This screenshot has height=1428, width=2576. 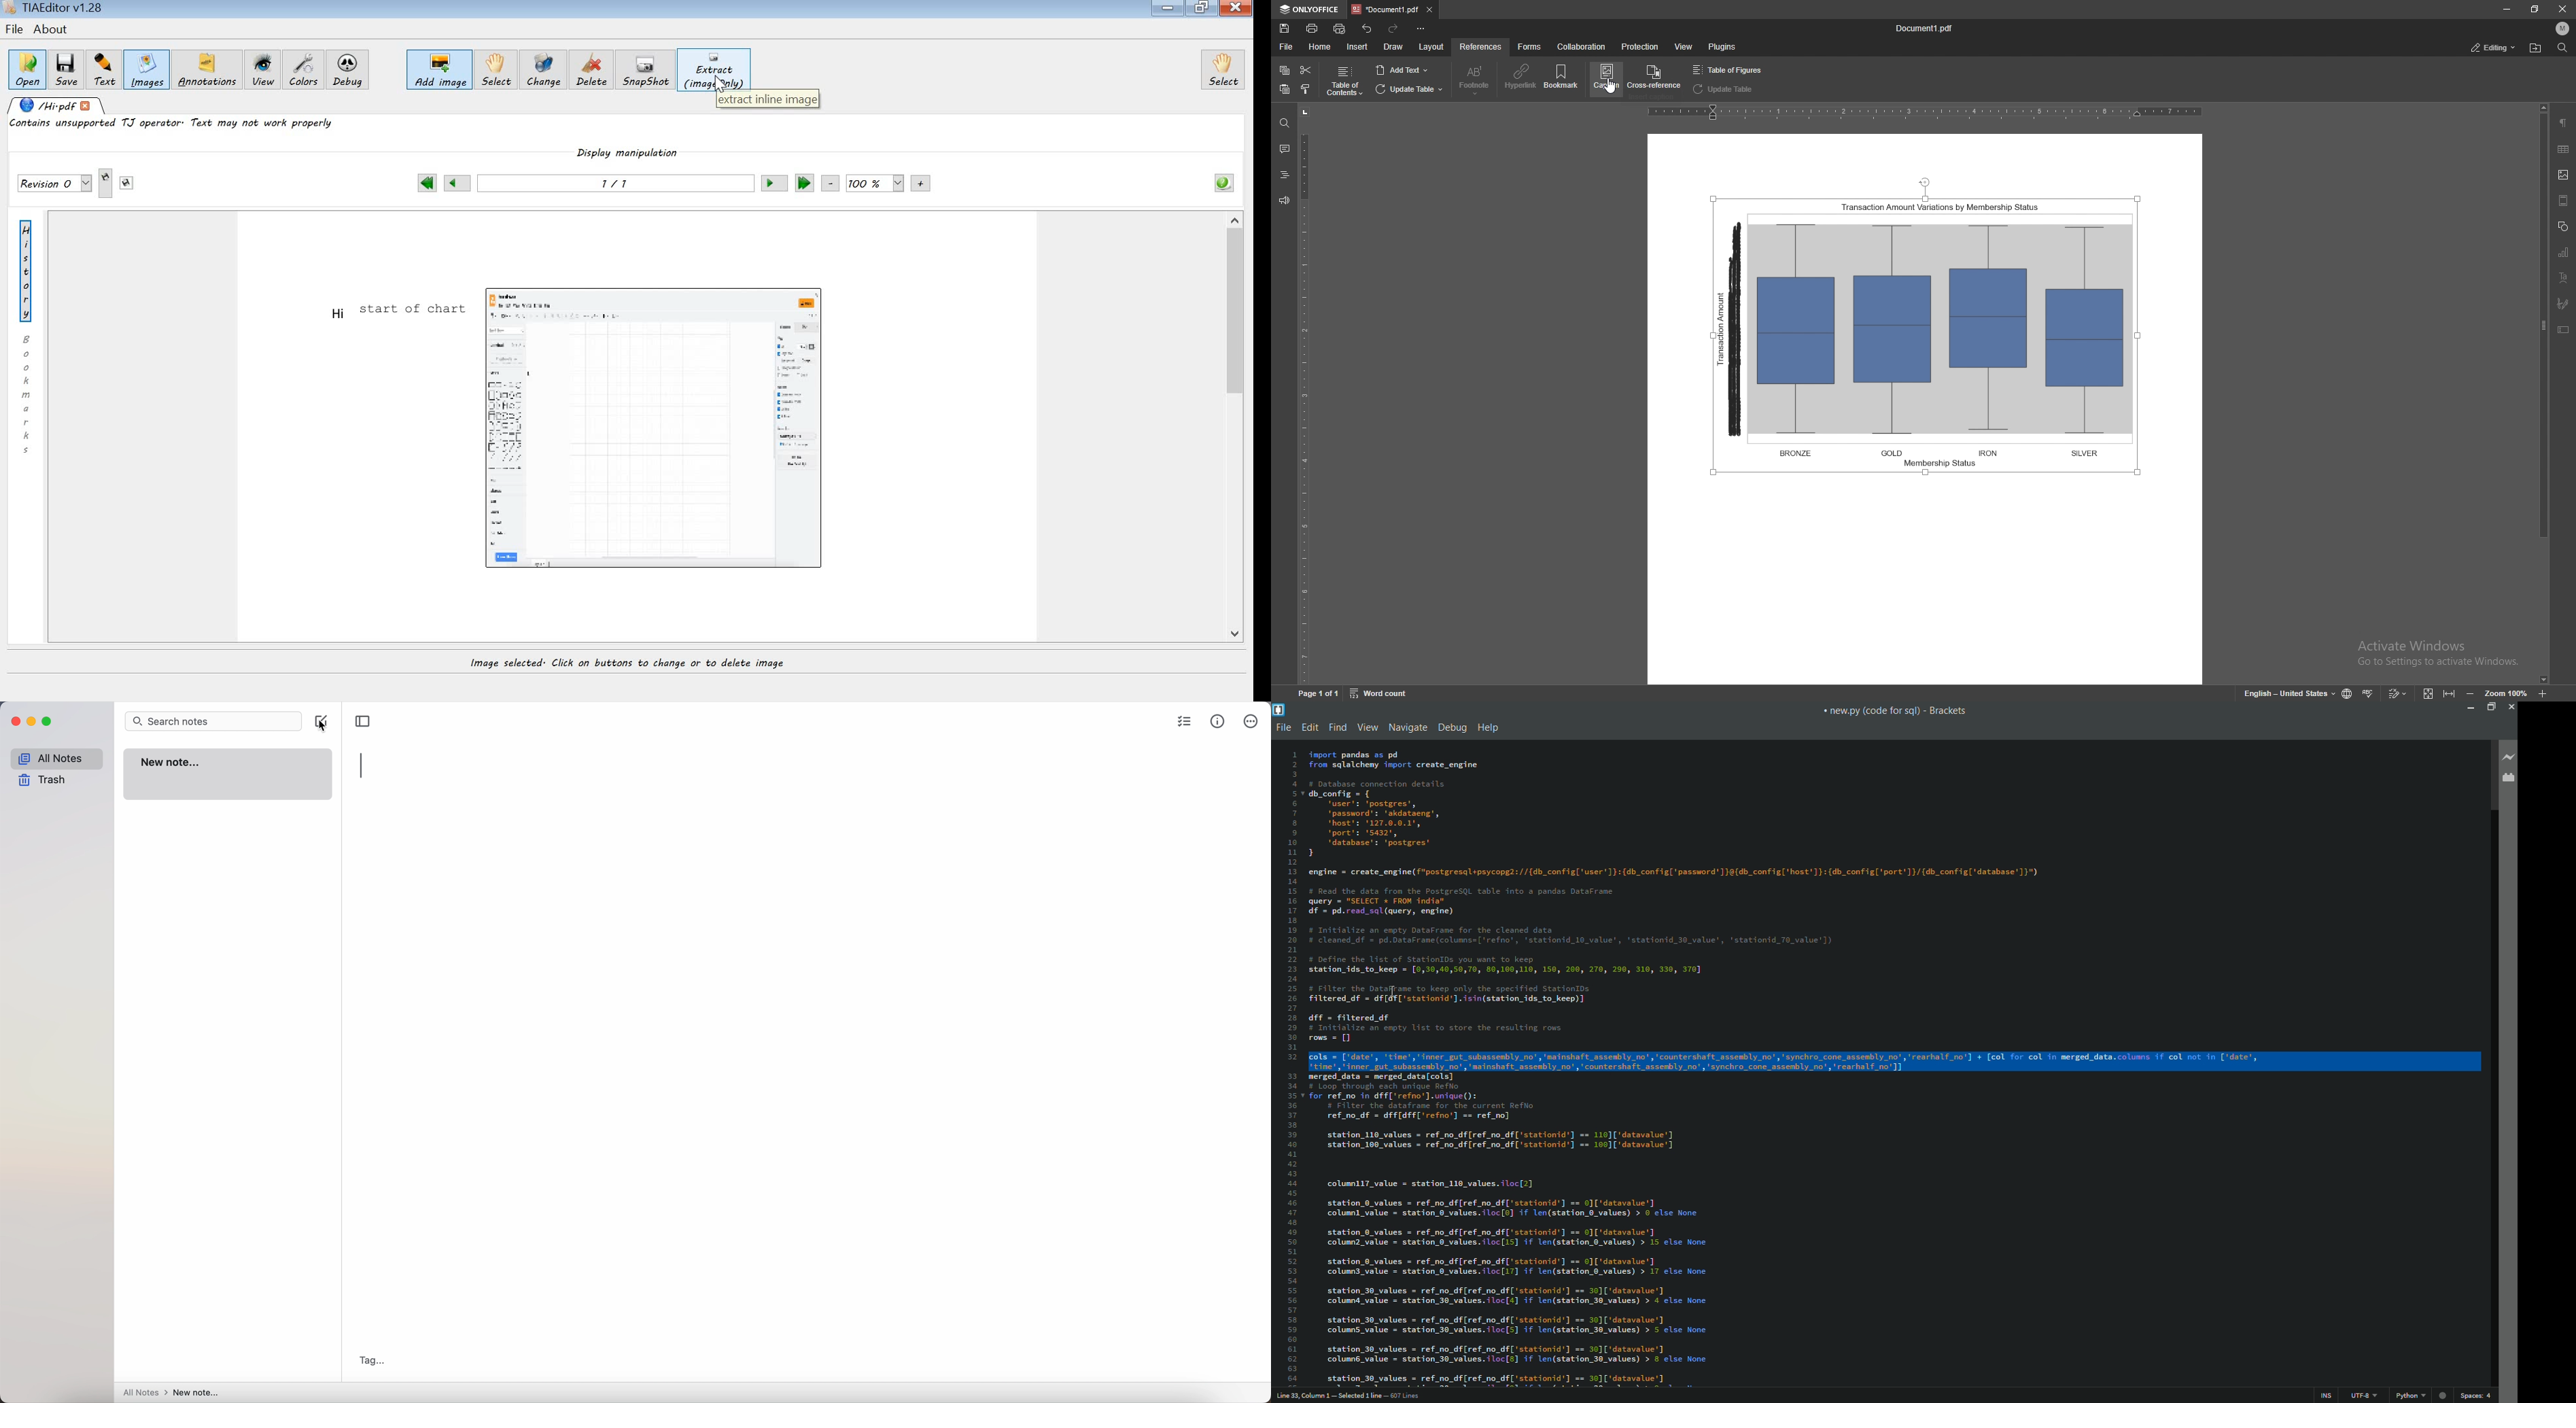 I want to click on close, so click(x=15, y=722).